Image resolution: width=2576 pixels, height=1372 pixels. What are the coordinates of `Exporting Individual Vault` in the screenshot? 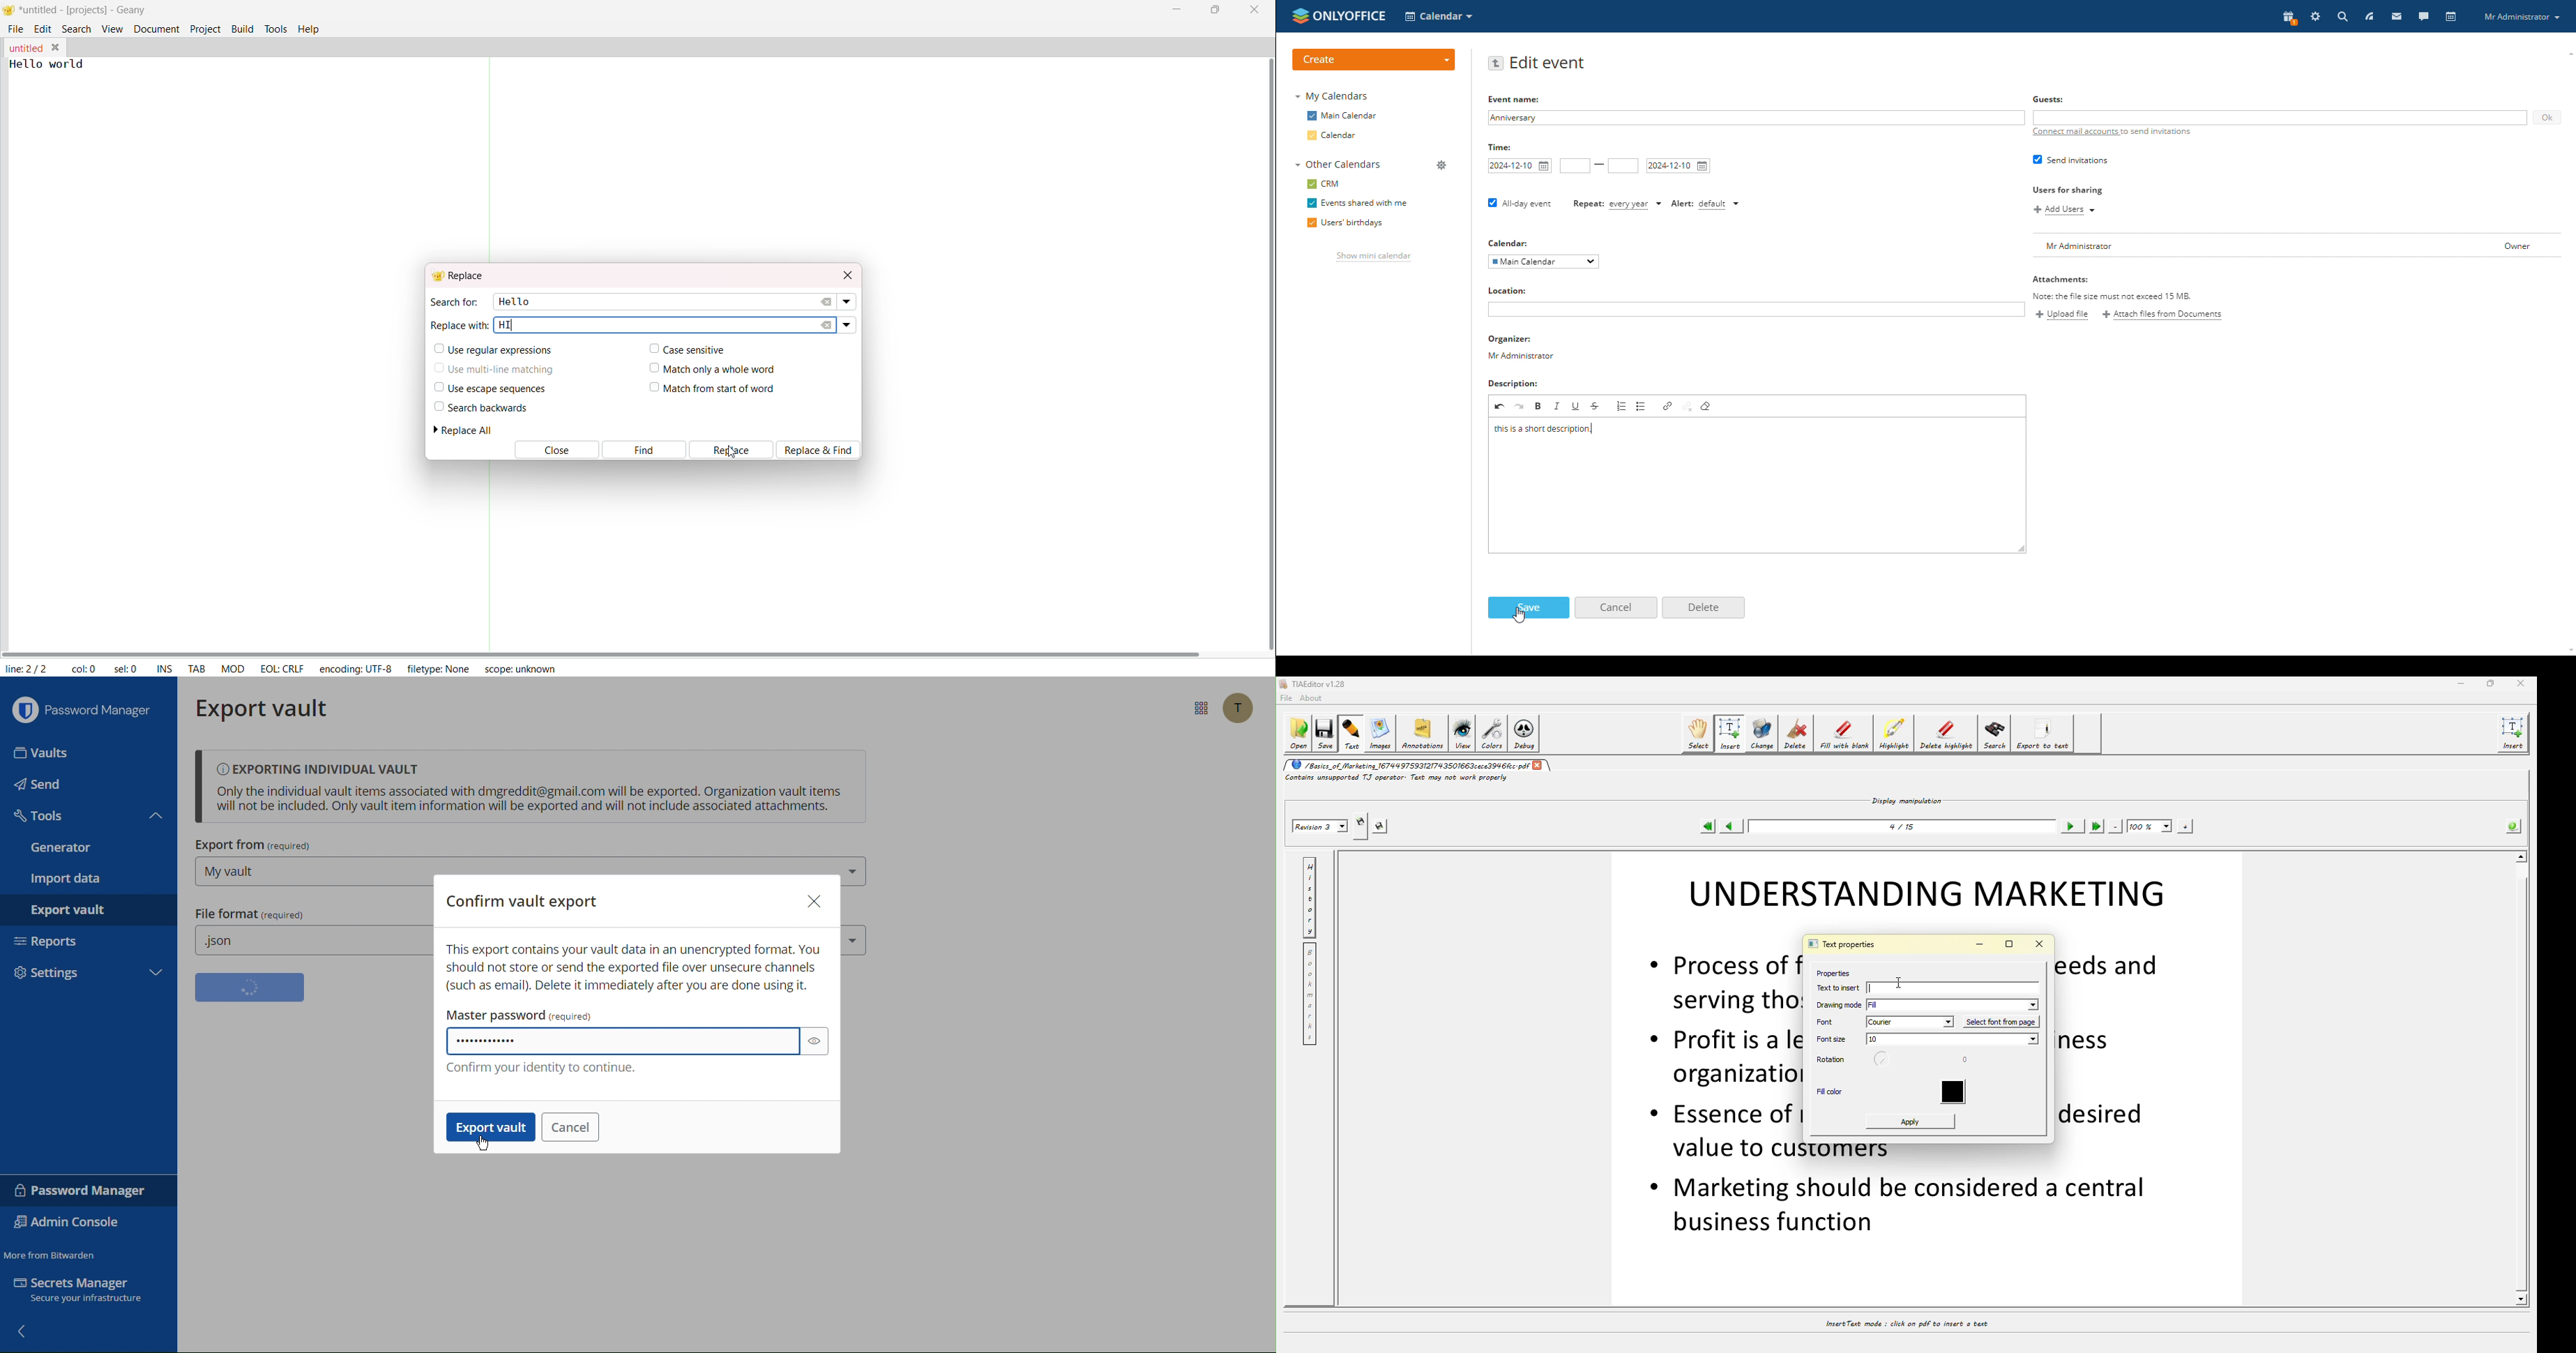 It's located at (530, 788).